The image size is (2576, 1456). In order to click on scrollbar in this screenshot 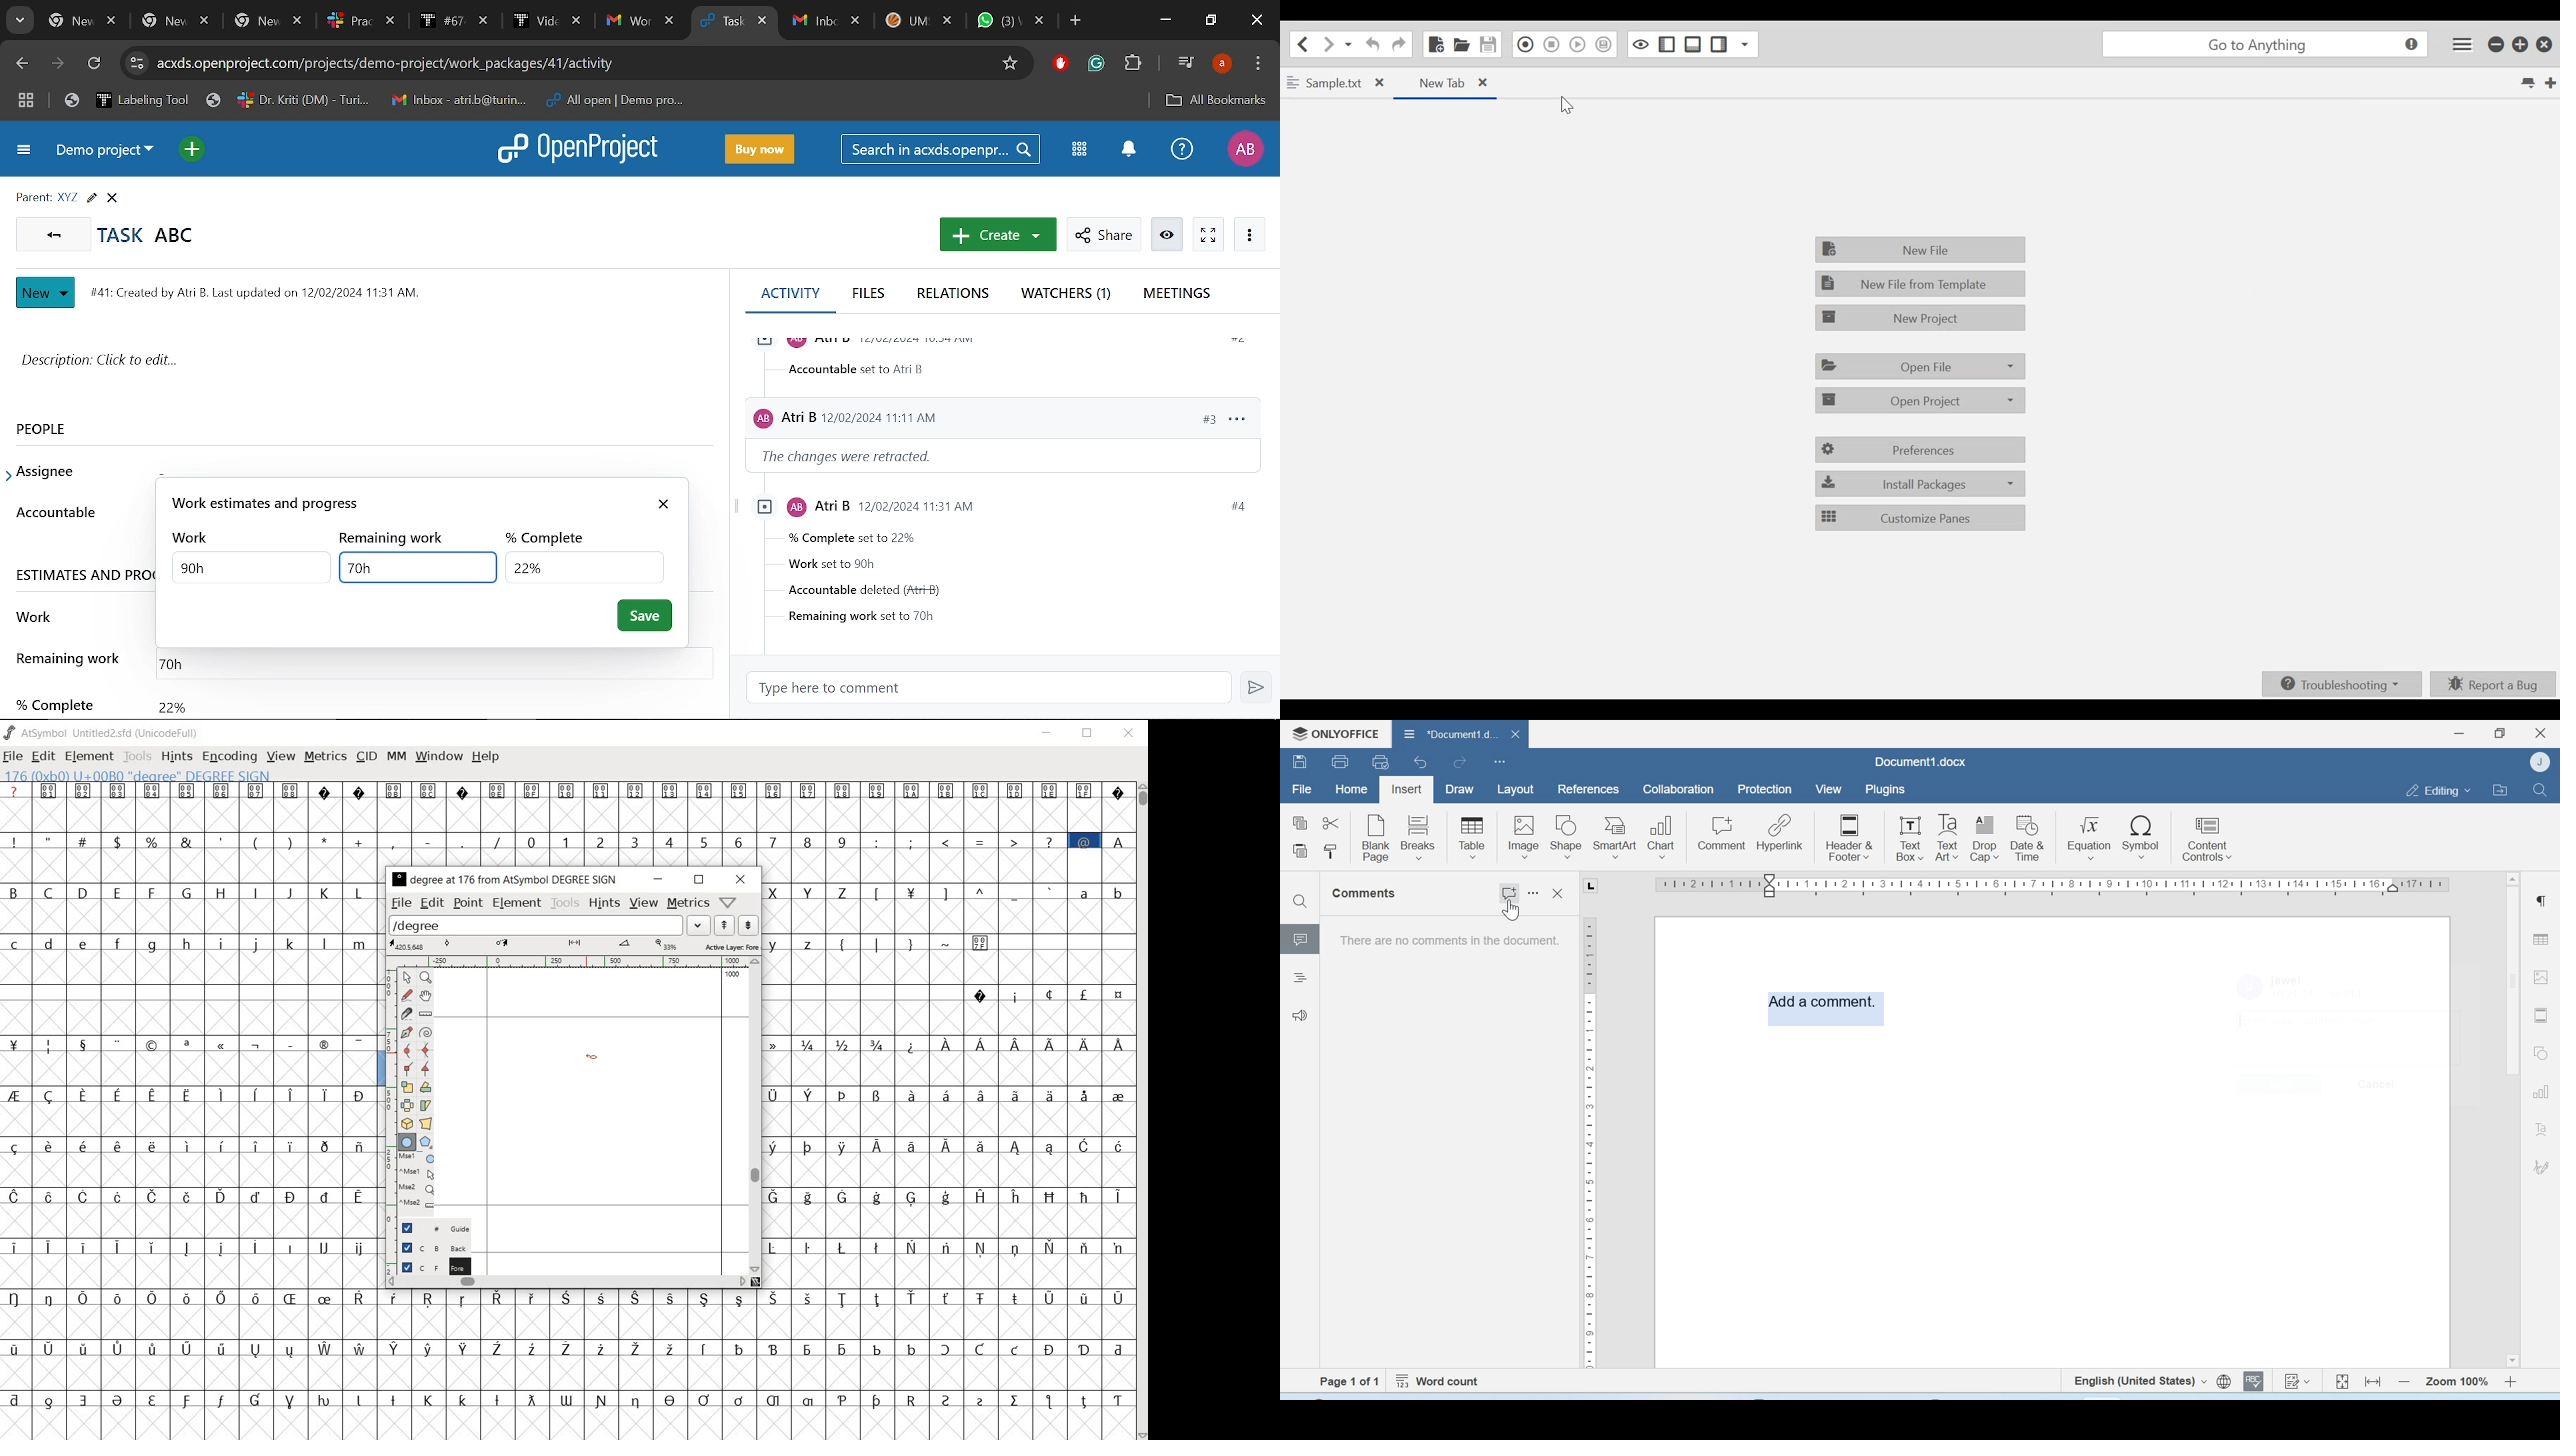, I will do `click(1141, 1110)`.